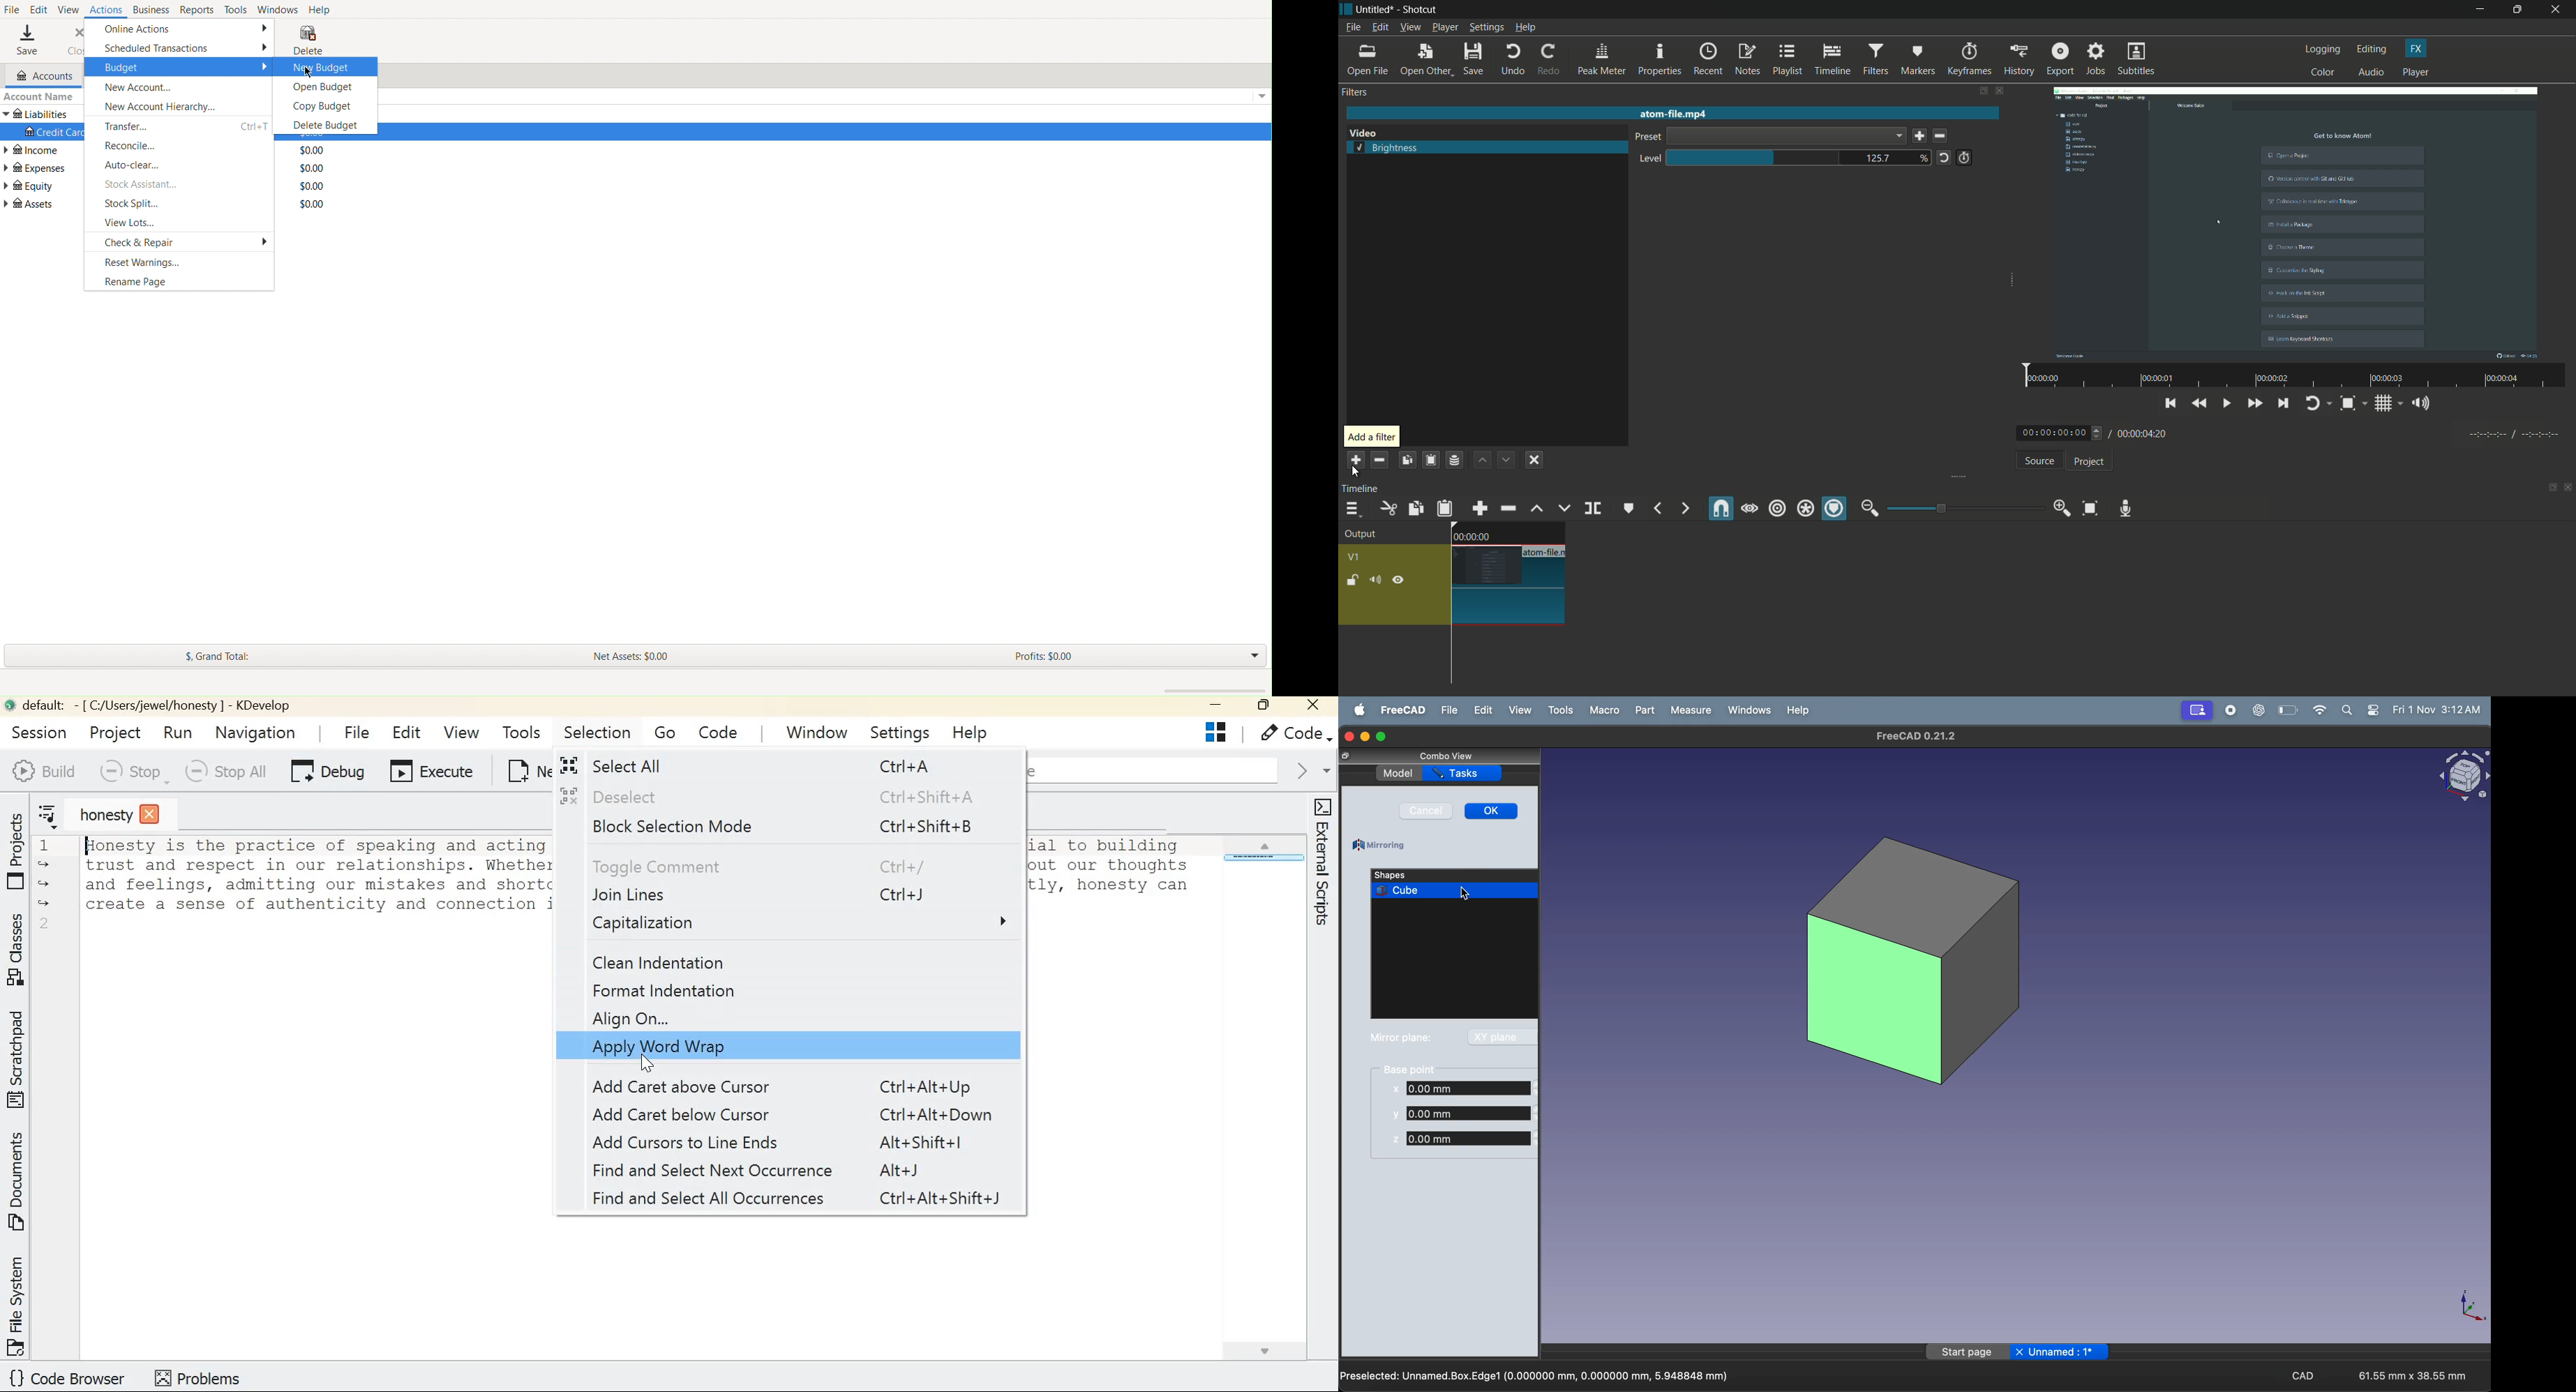  What do you see at coordinates (1406, 460) in the screenshot?
I see `copy filters` at bounding box center [1406, 460].